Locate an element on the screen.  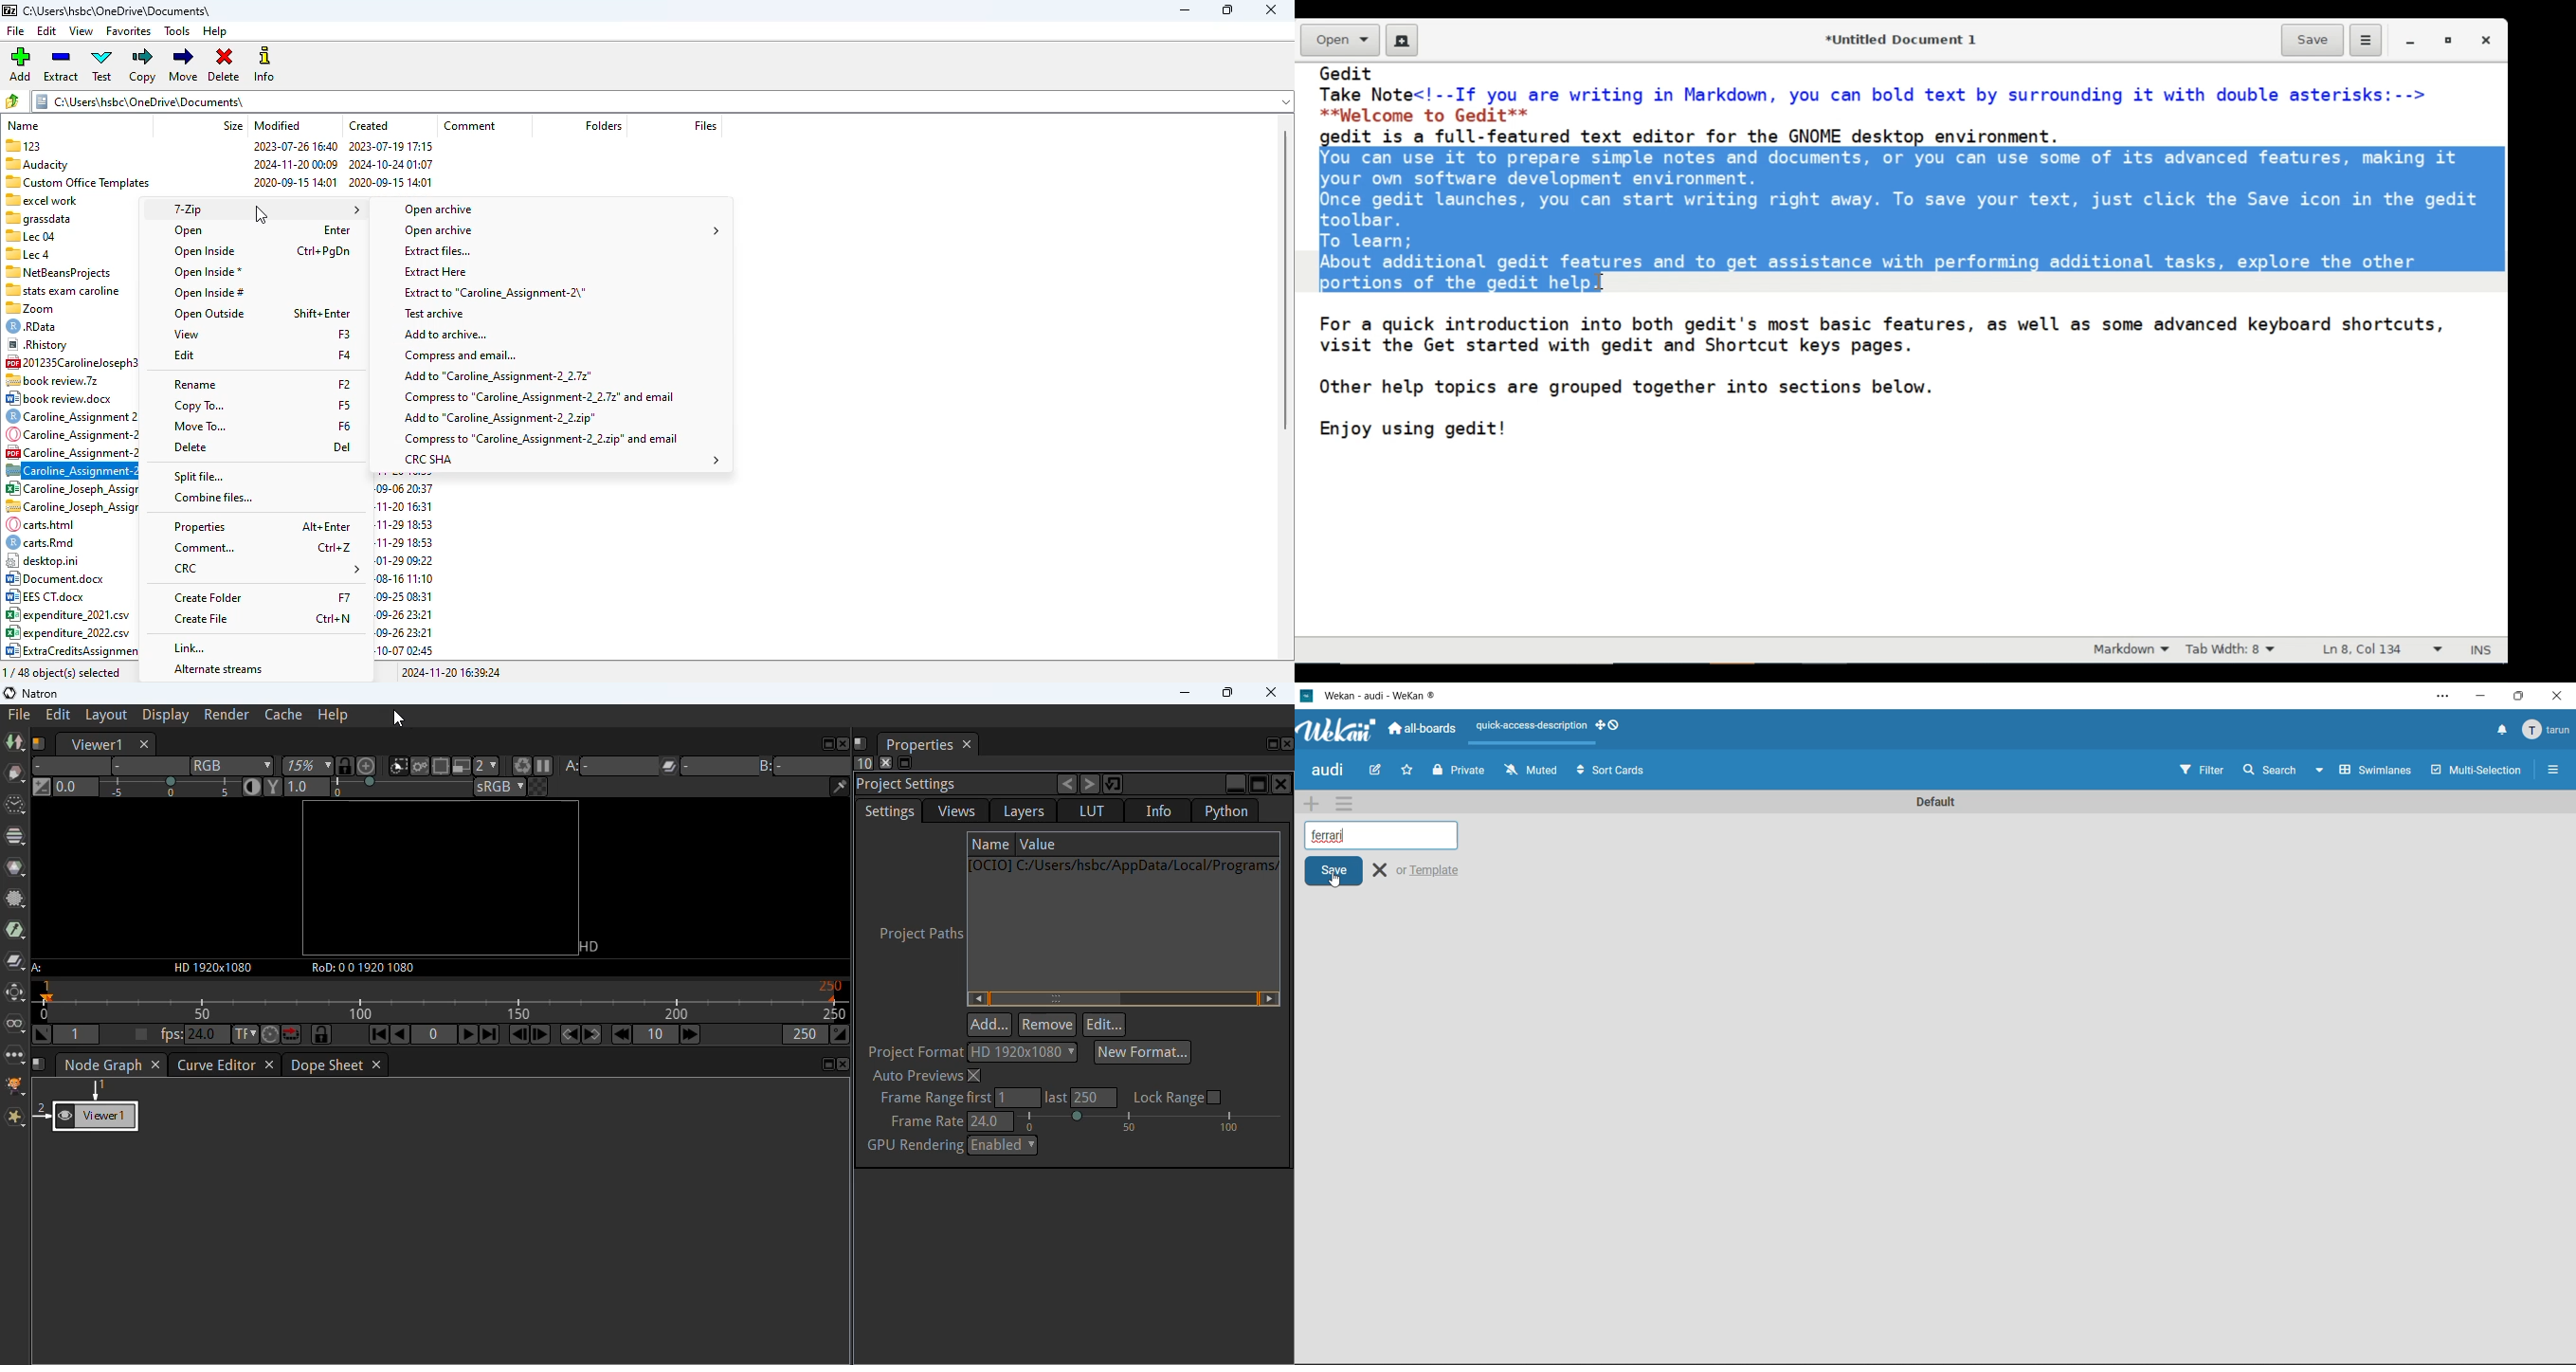
Application menu is located at coordinates (2365, 41).